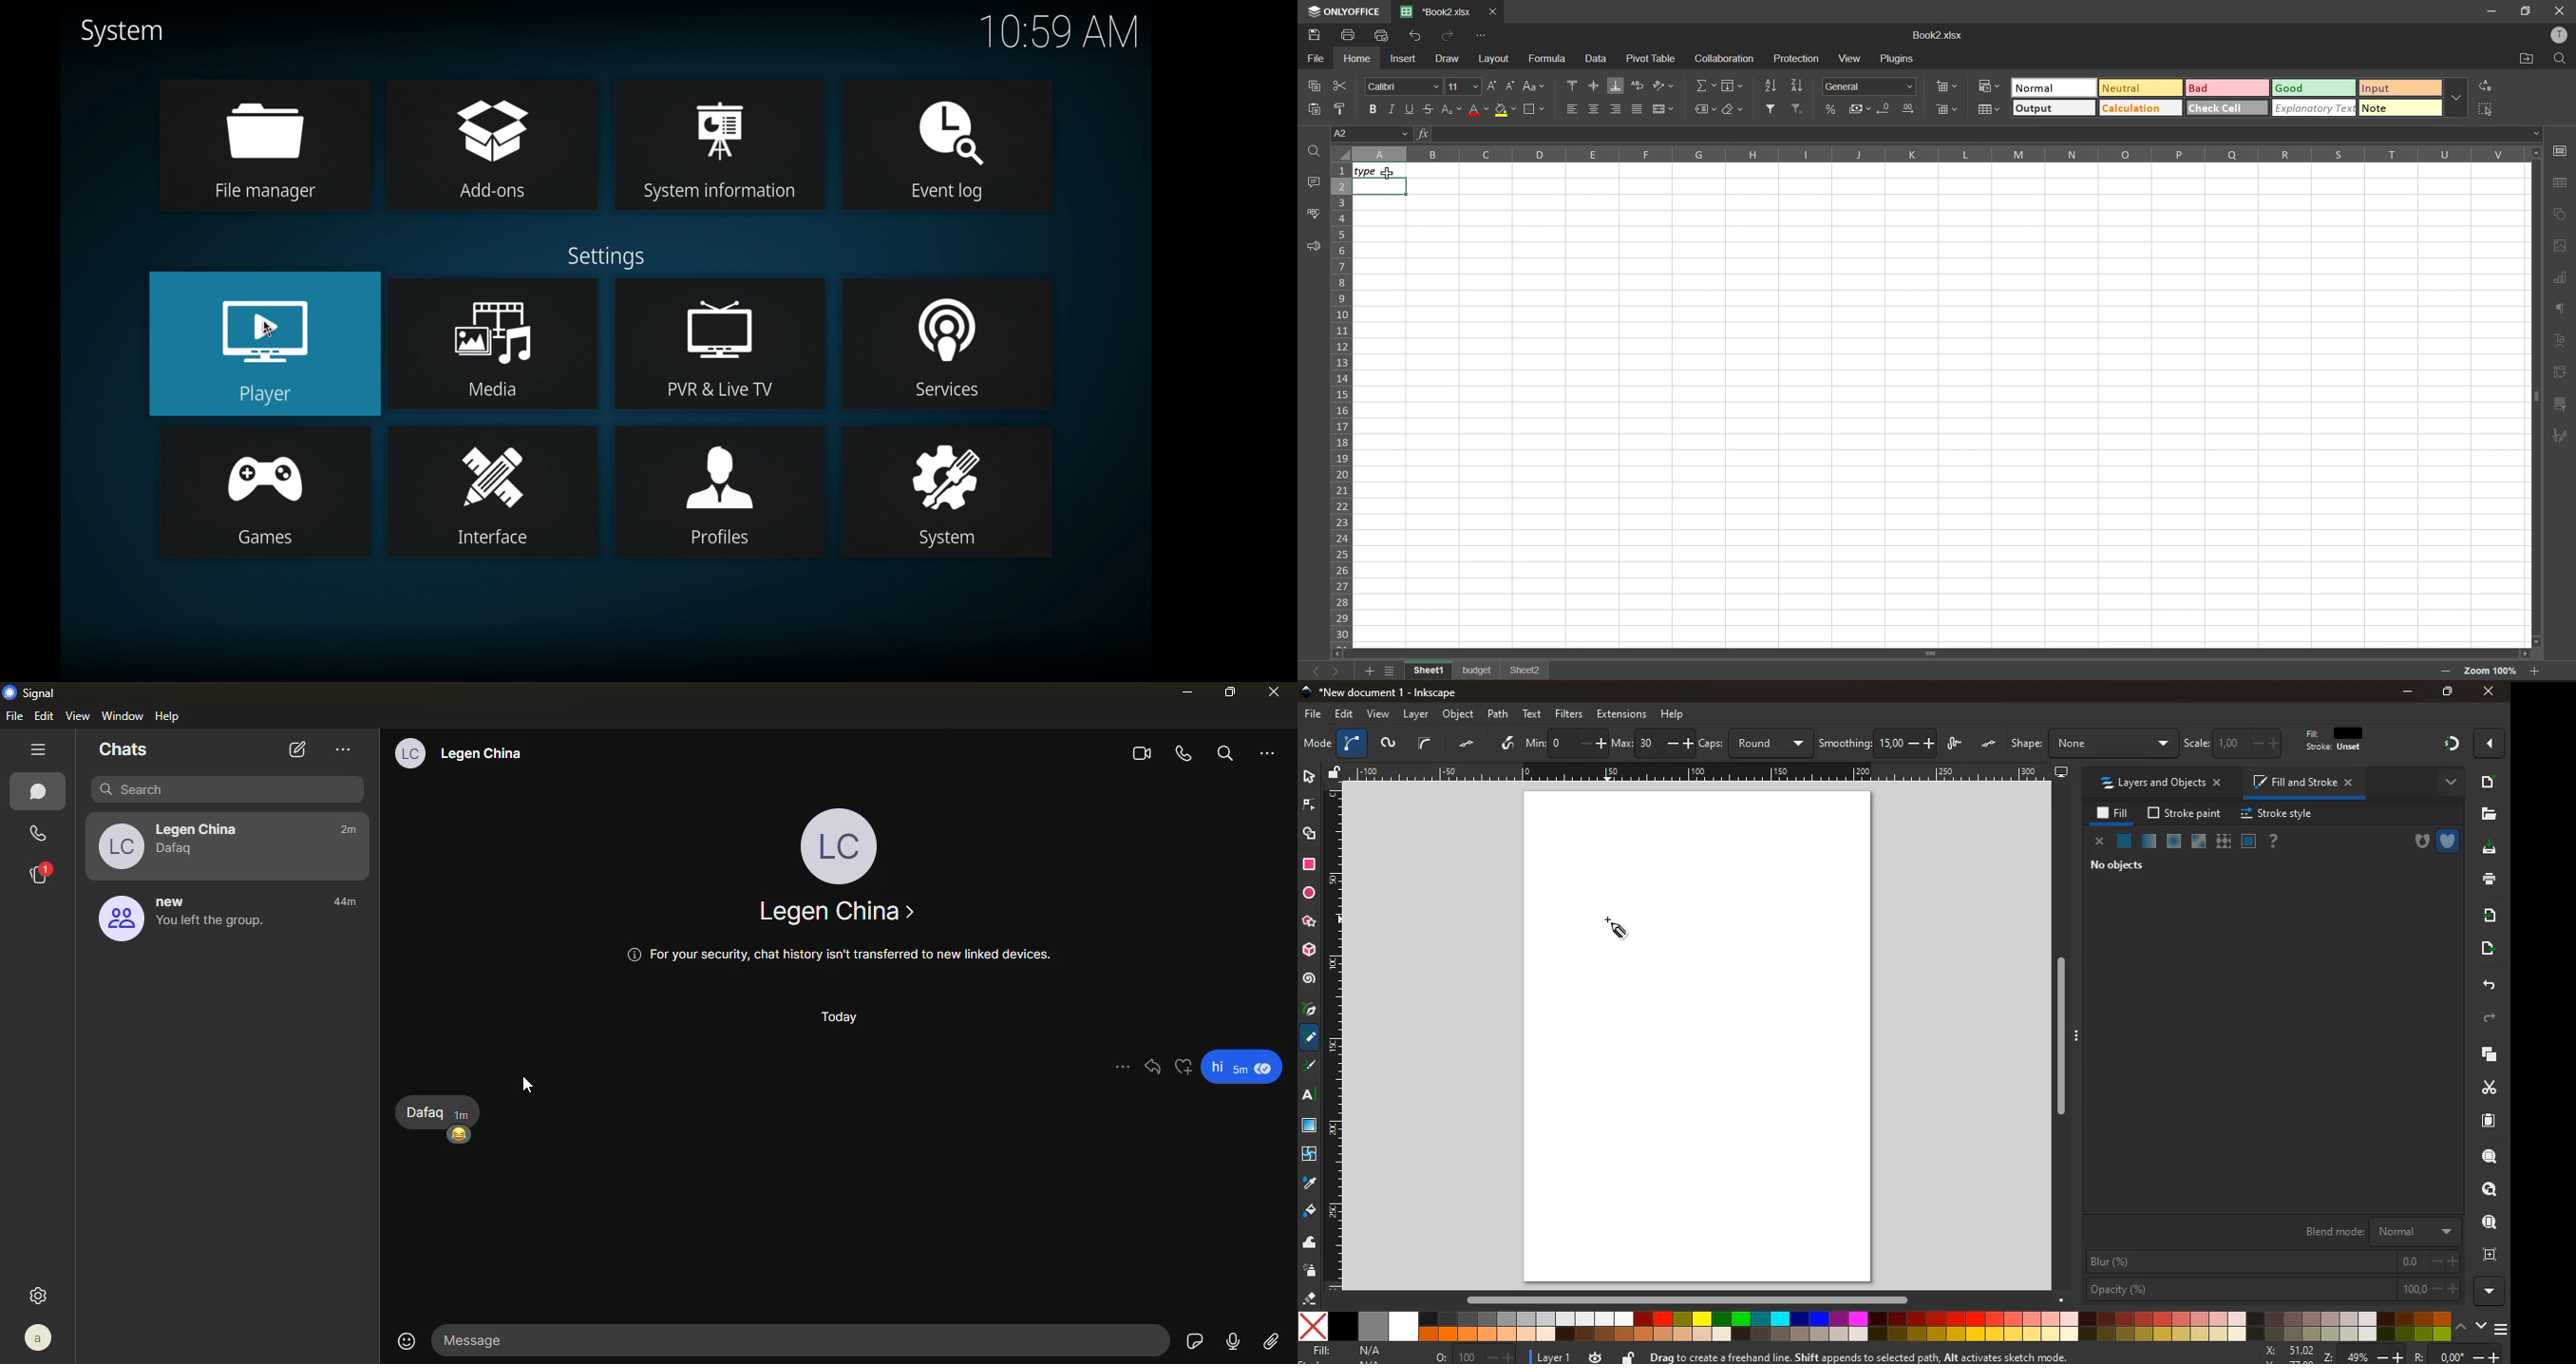 Image resolution: width=2576 pixels, height=1372 pixels. What do you see at coordinates (1349, 35) in the screenshot?
I see `print` at bounding box center [1349, 35].